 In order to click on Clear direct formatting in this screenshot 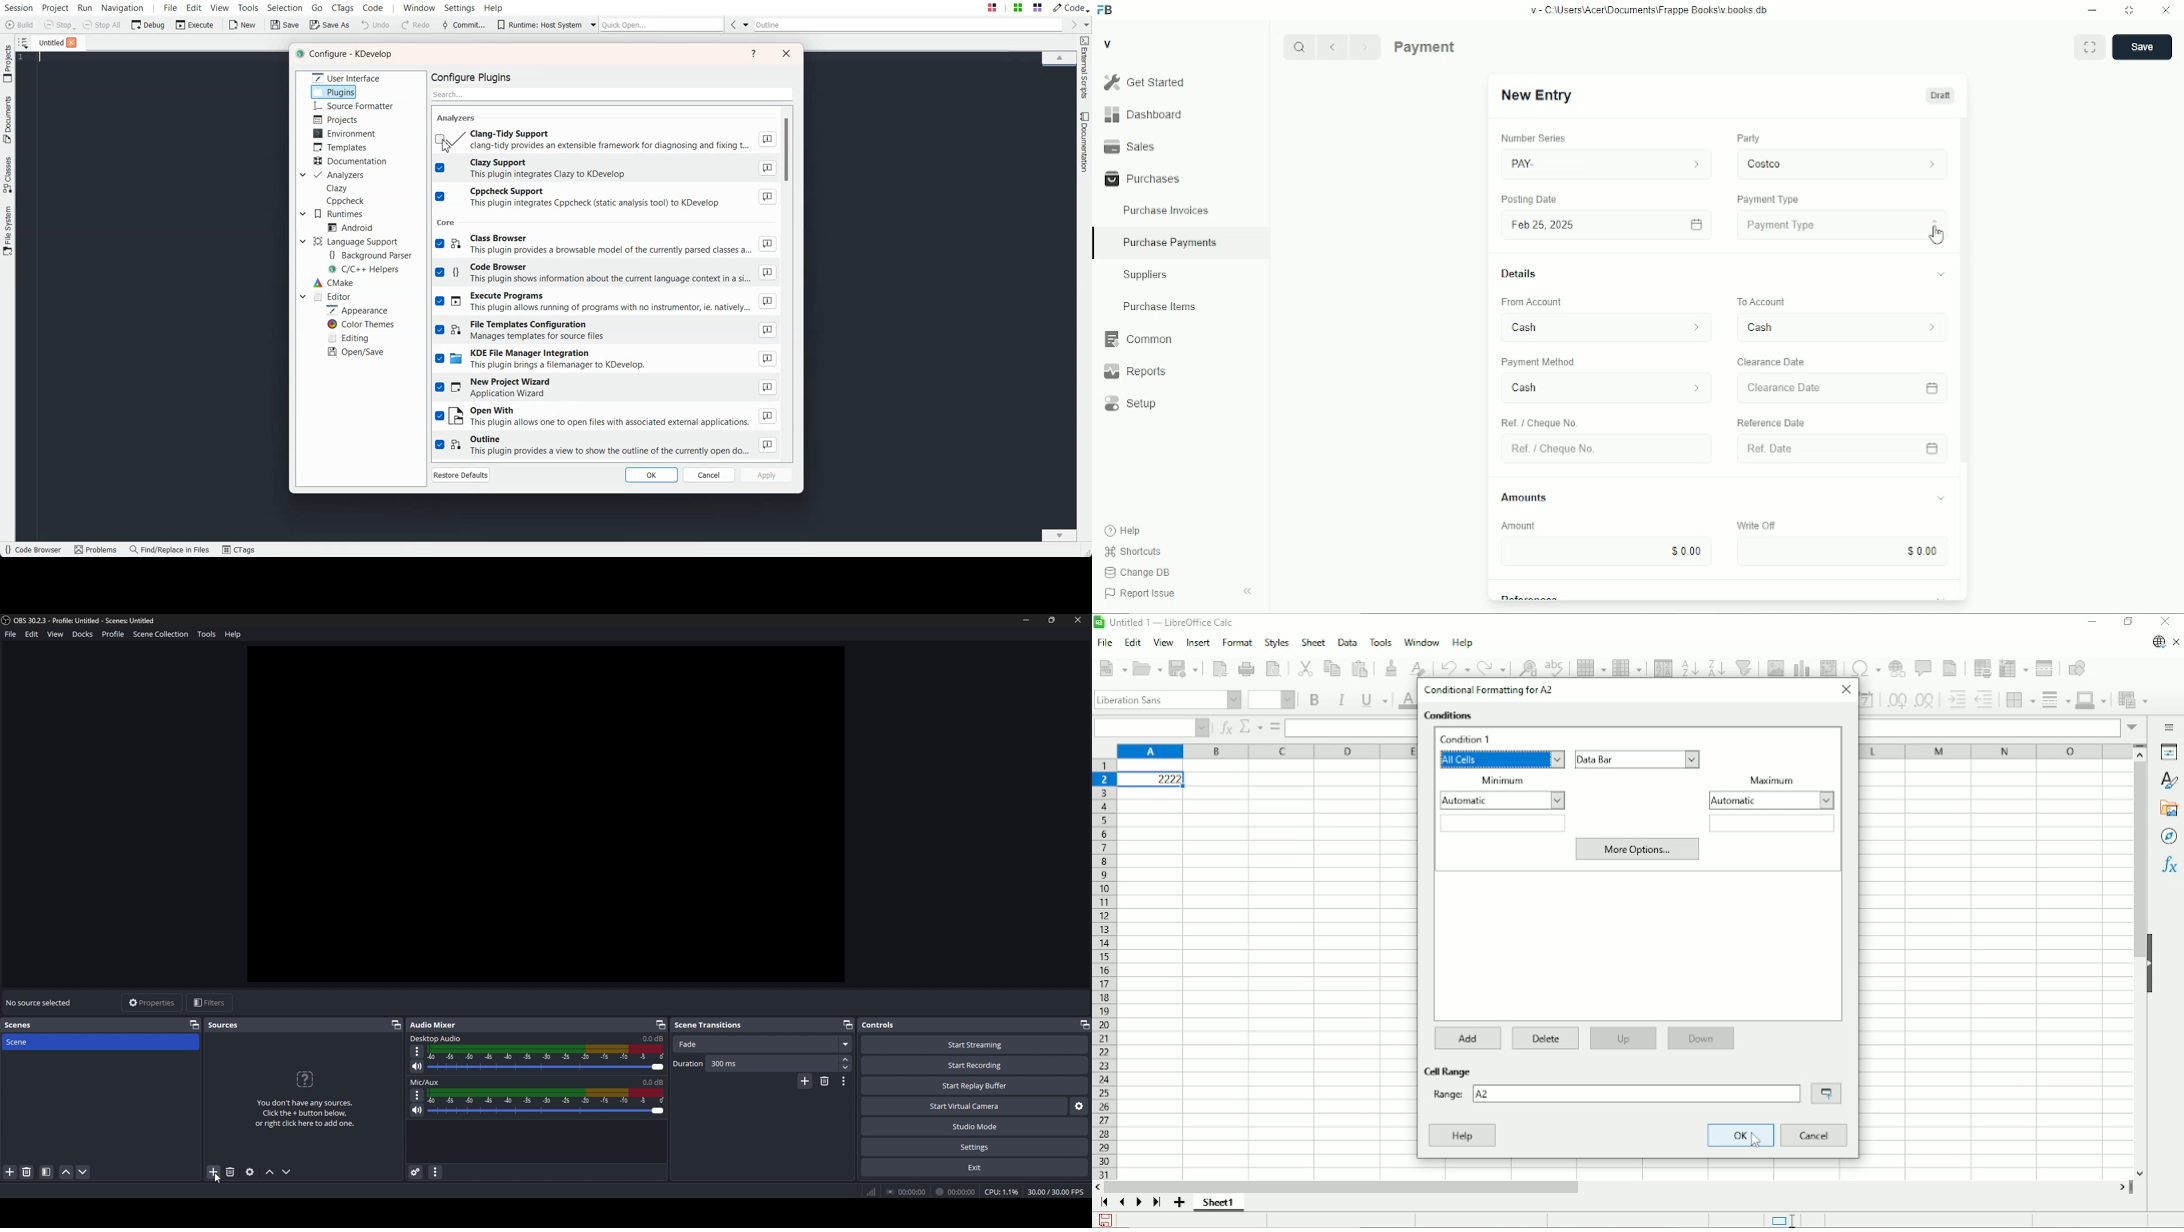, I will do `click(1417, 666)`.